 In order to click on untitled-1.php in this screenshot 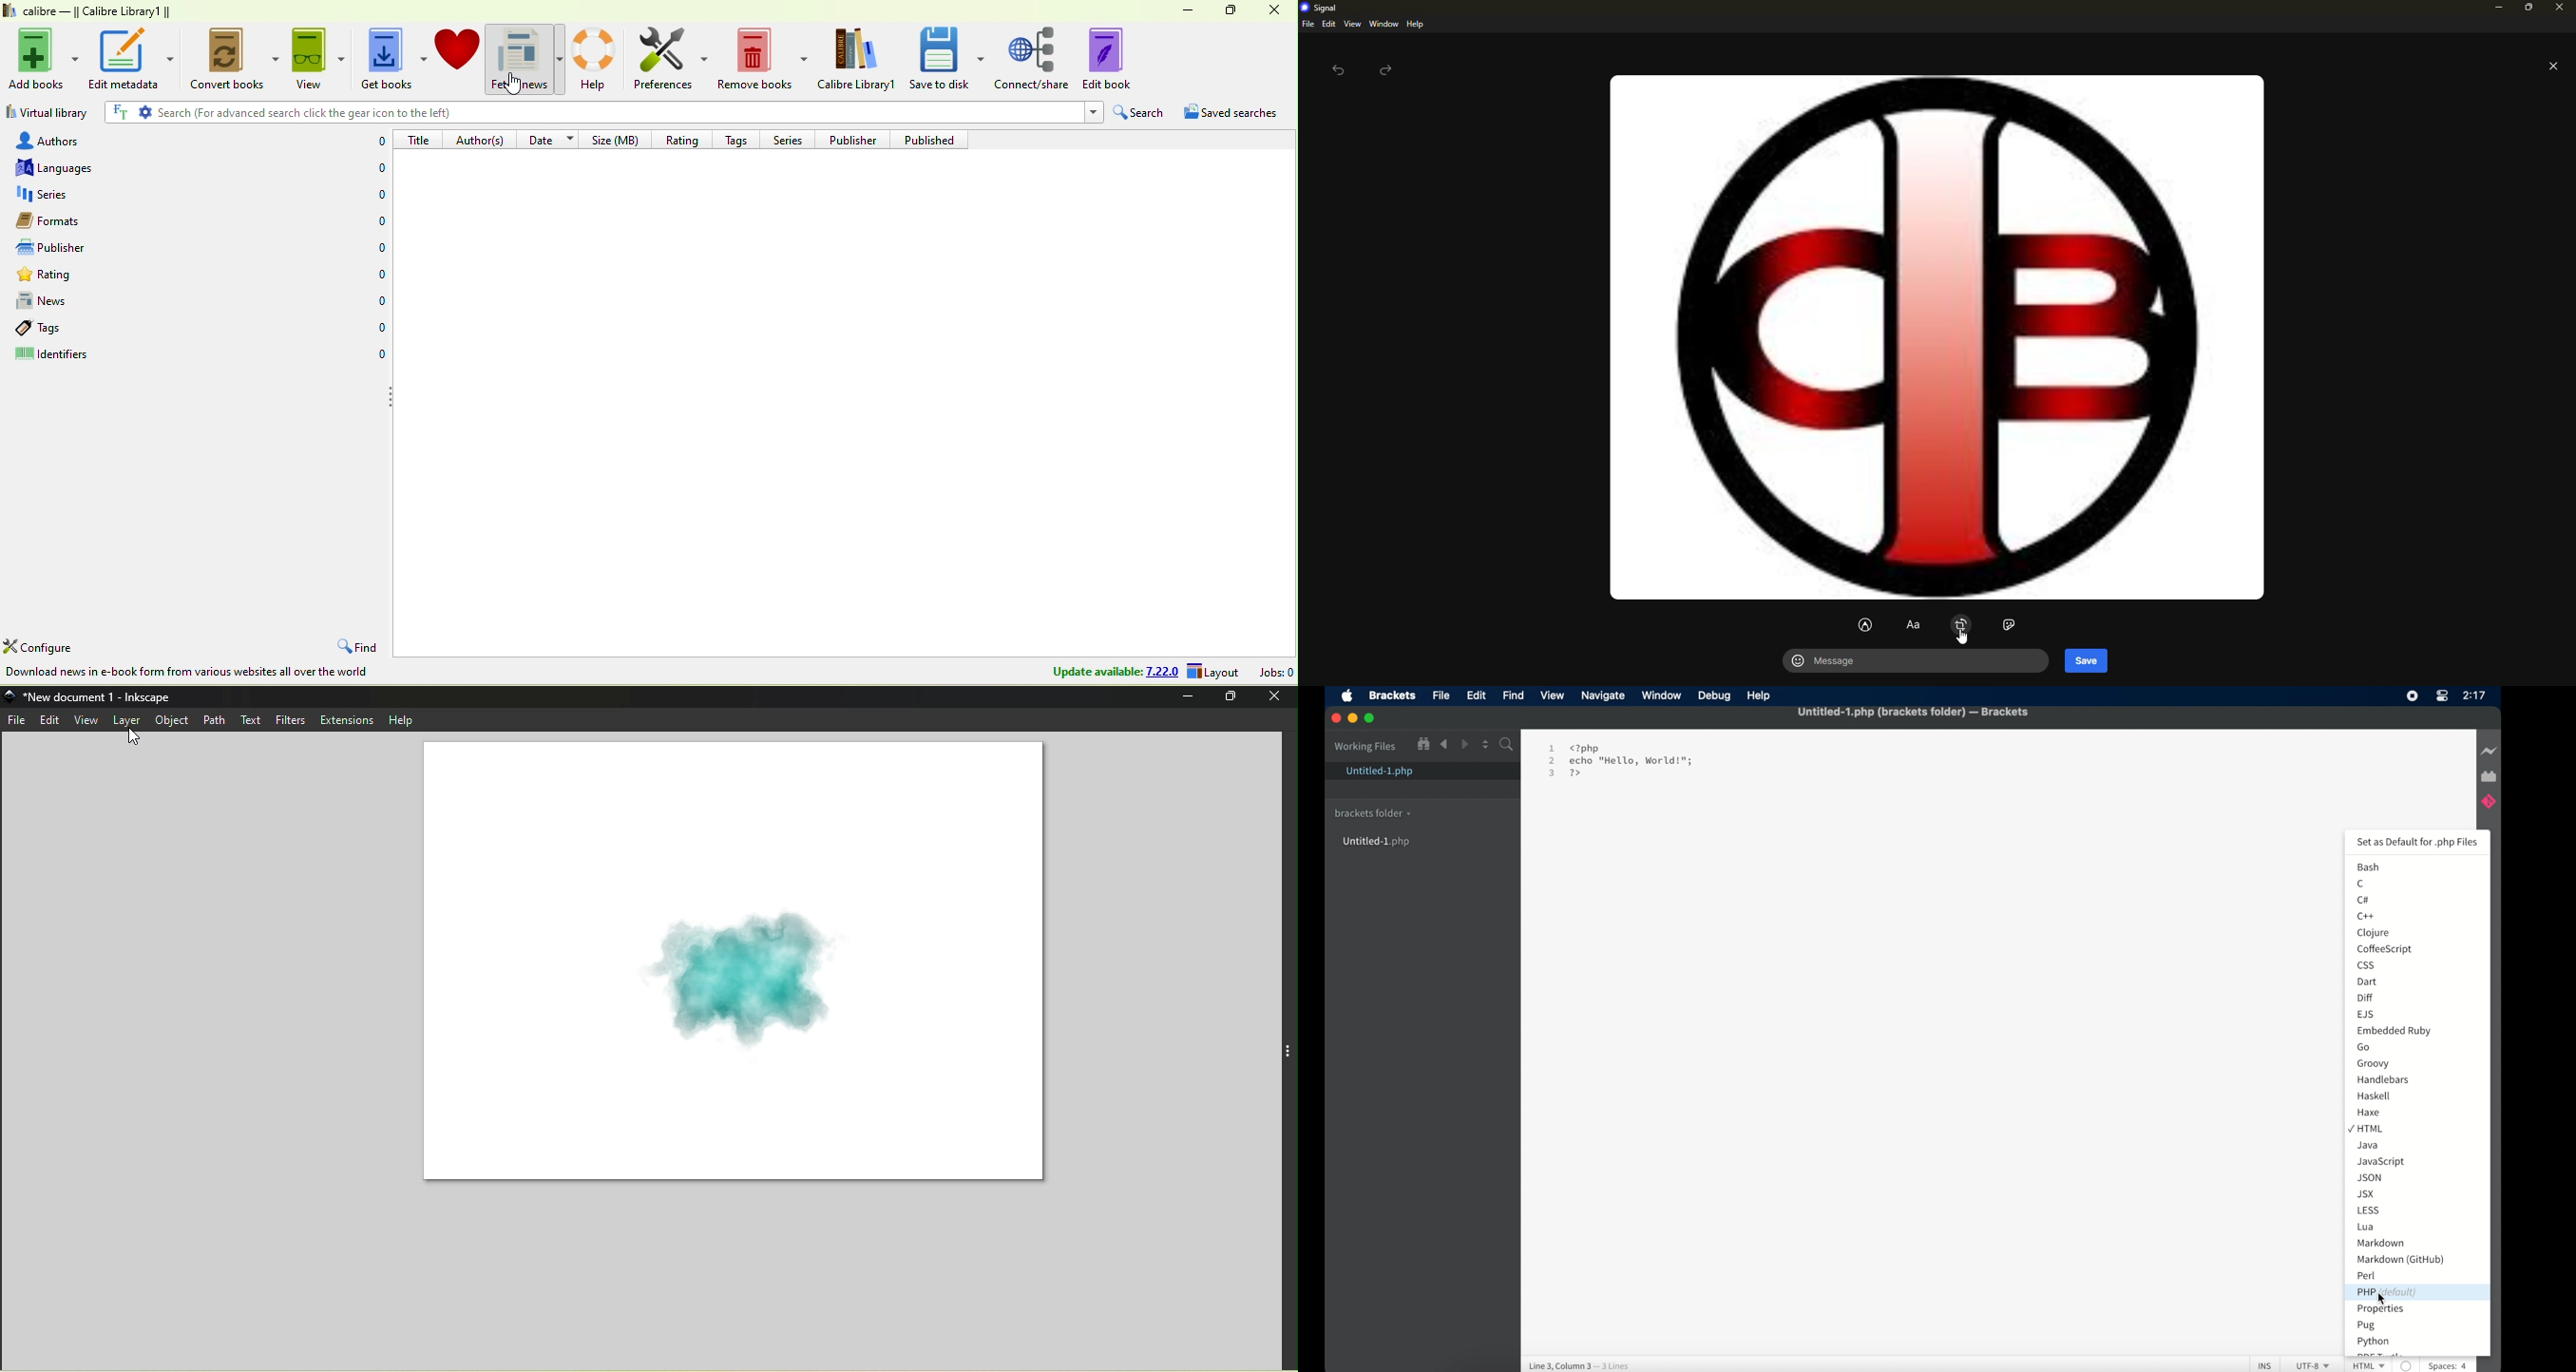, I will do `click(1379, 772)`.